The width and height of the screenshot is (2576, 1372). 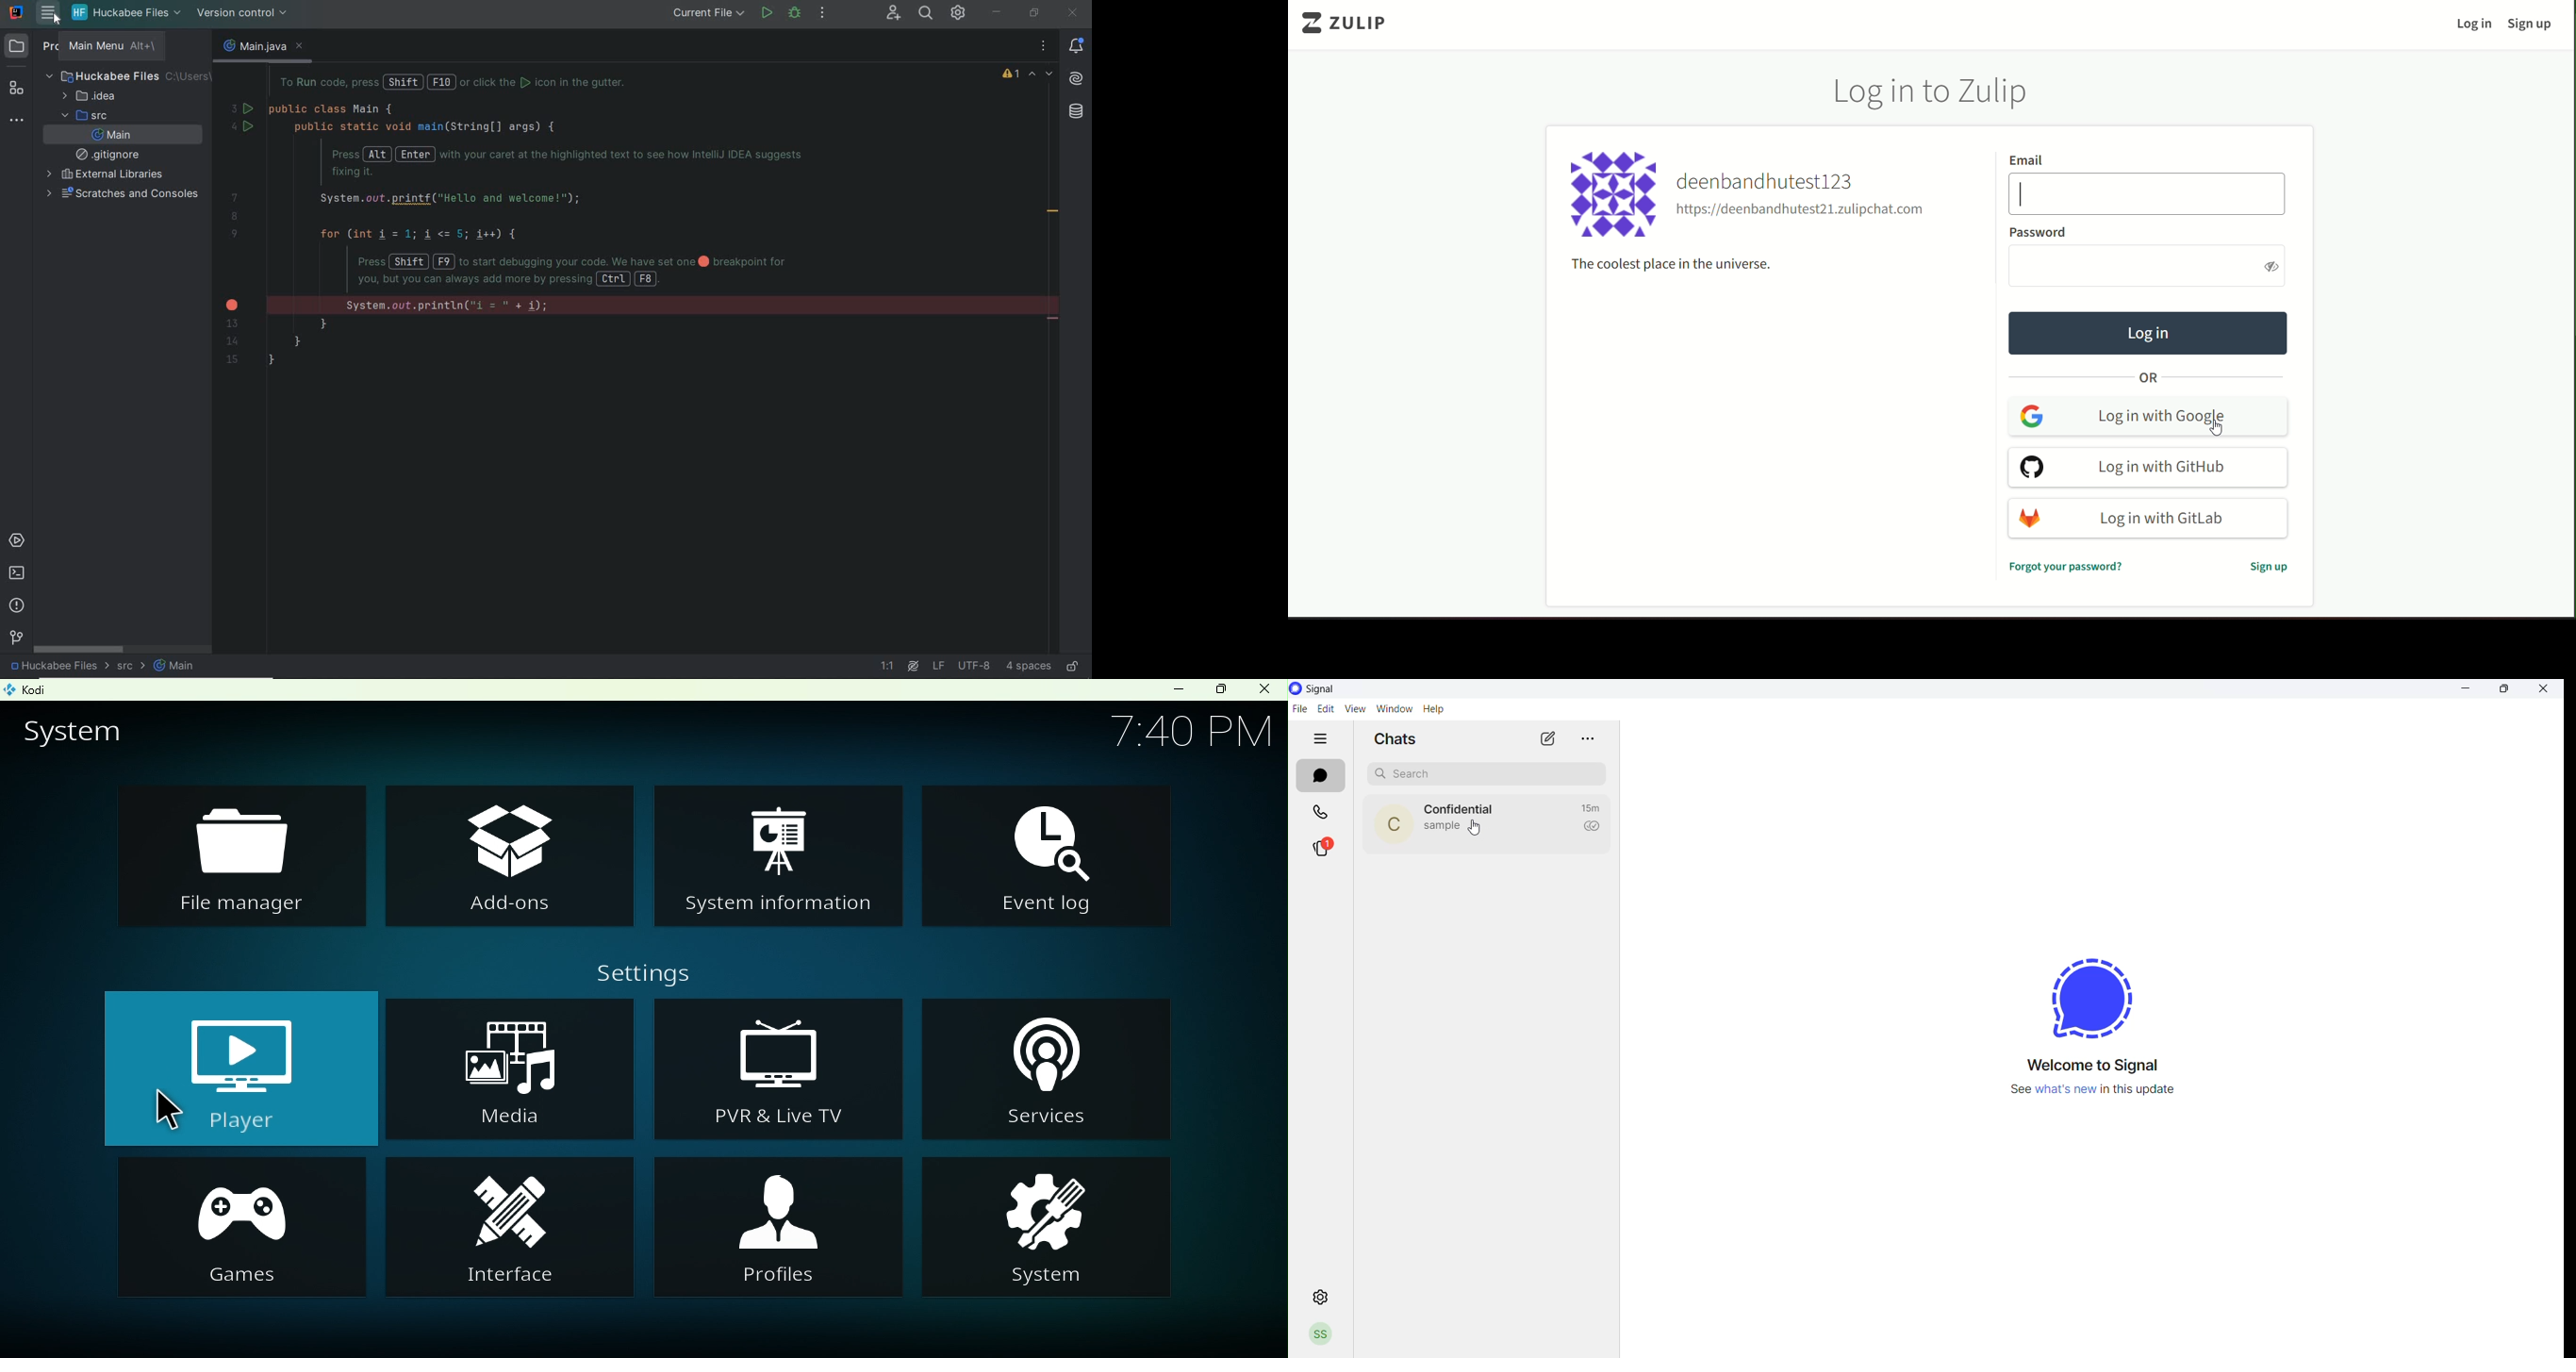 What do you see at coordinates (2153, 265) in the screenshot?
I see `textbox` at bounding box center [2153, 265].